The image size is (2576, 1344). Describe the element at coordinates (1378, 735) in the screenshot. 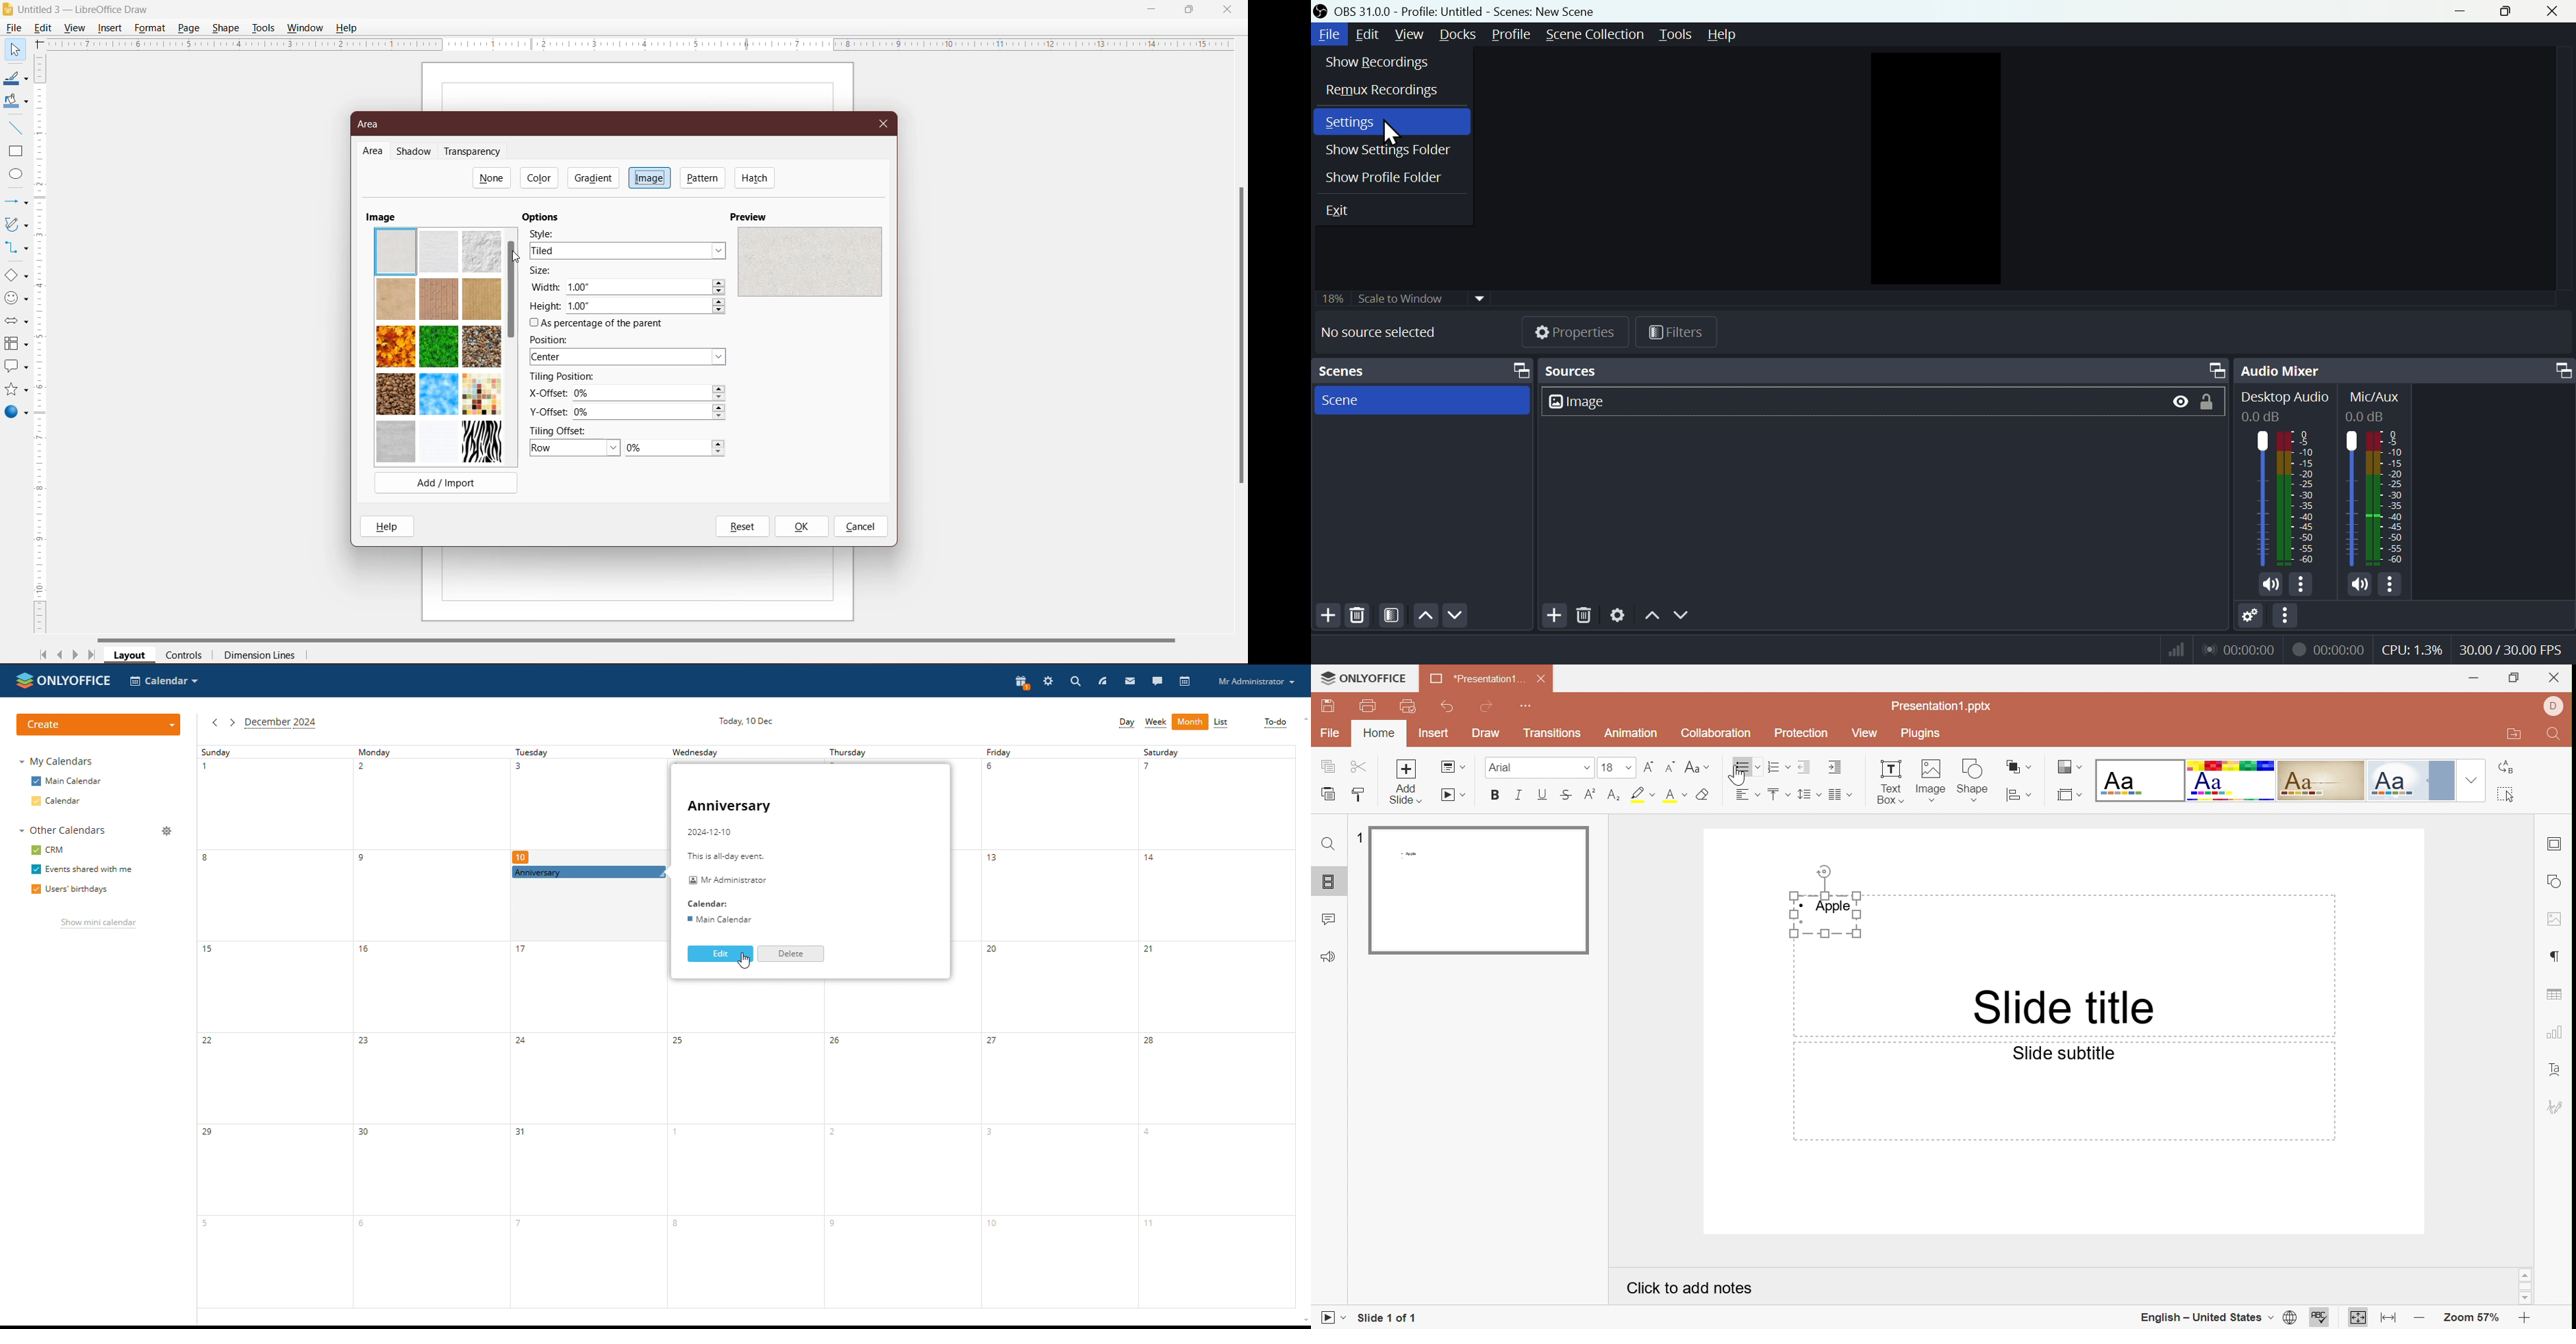

I see `Home` at that location.